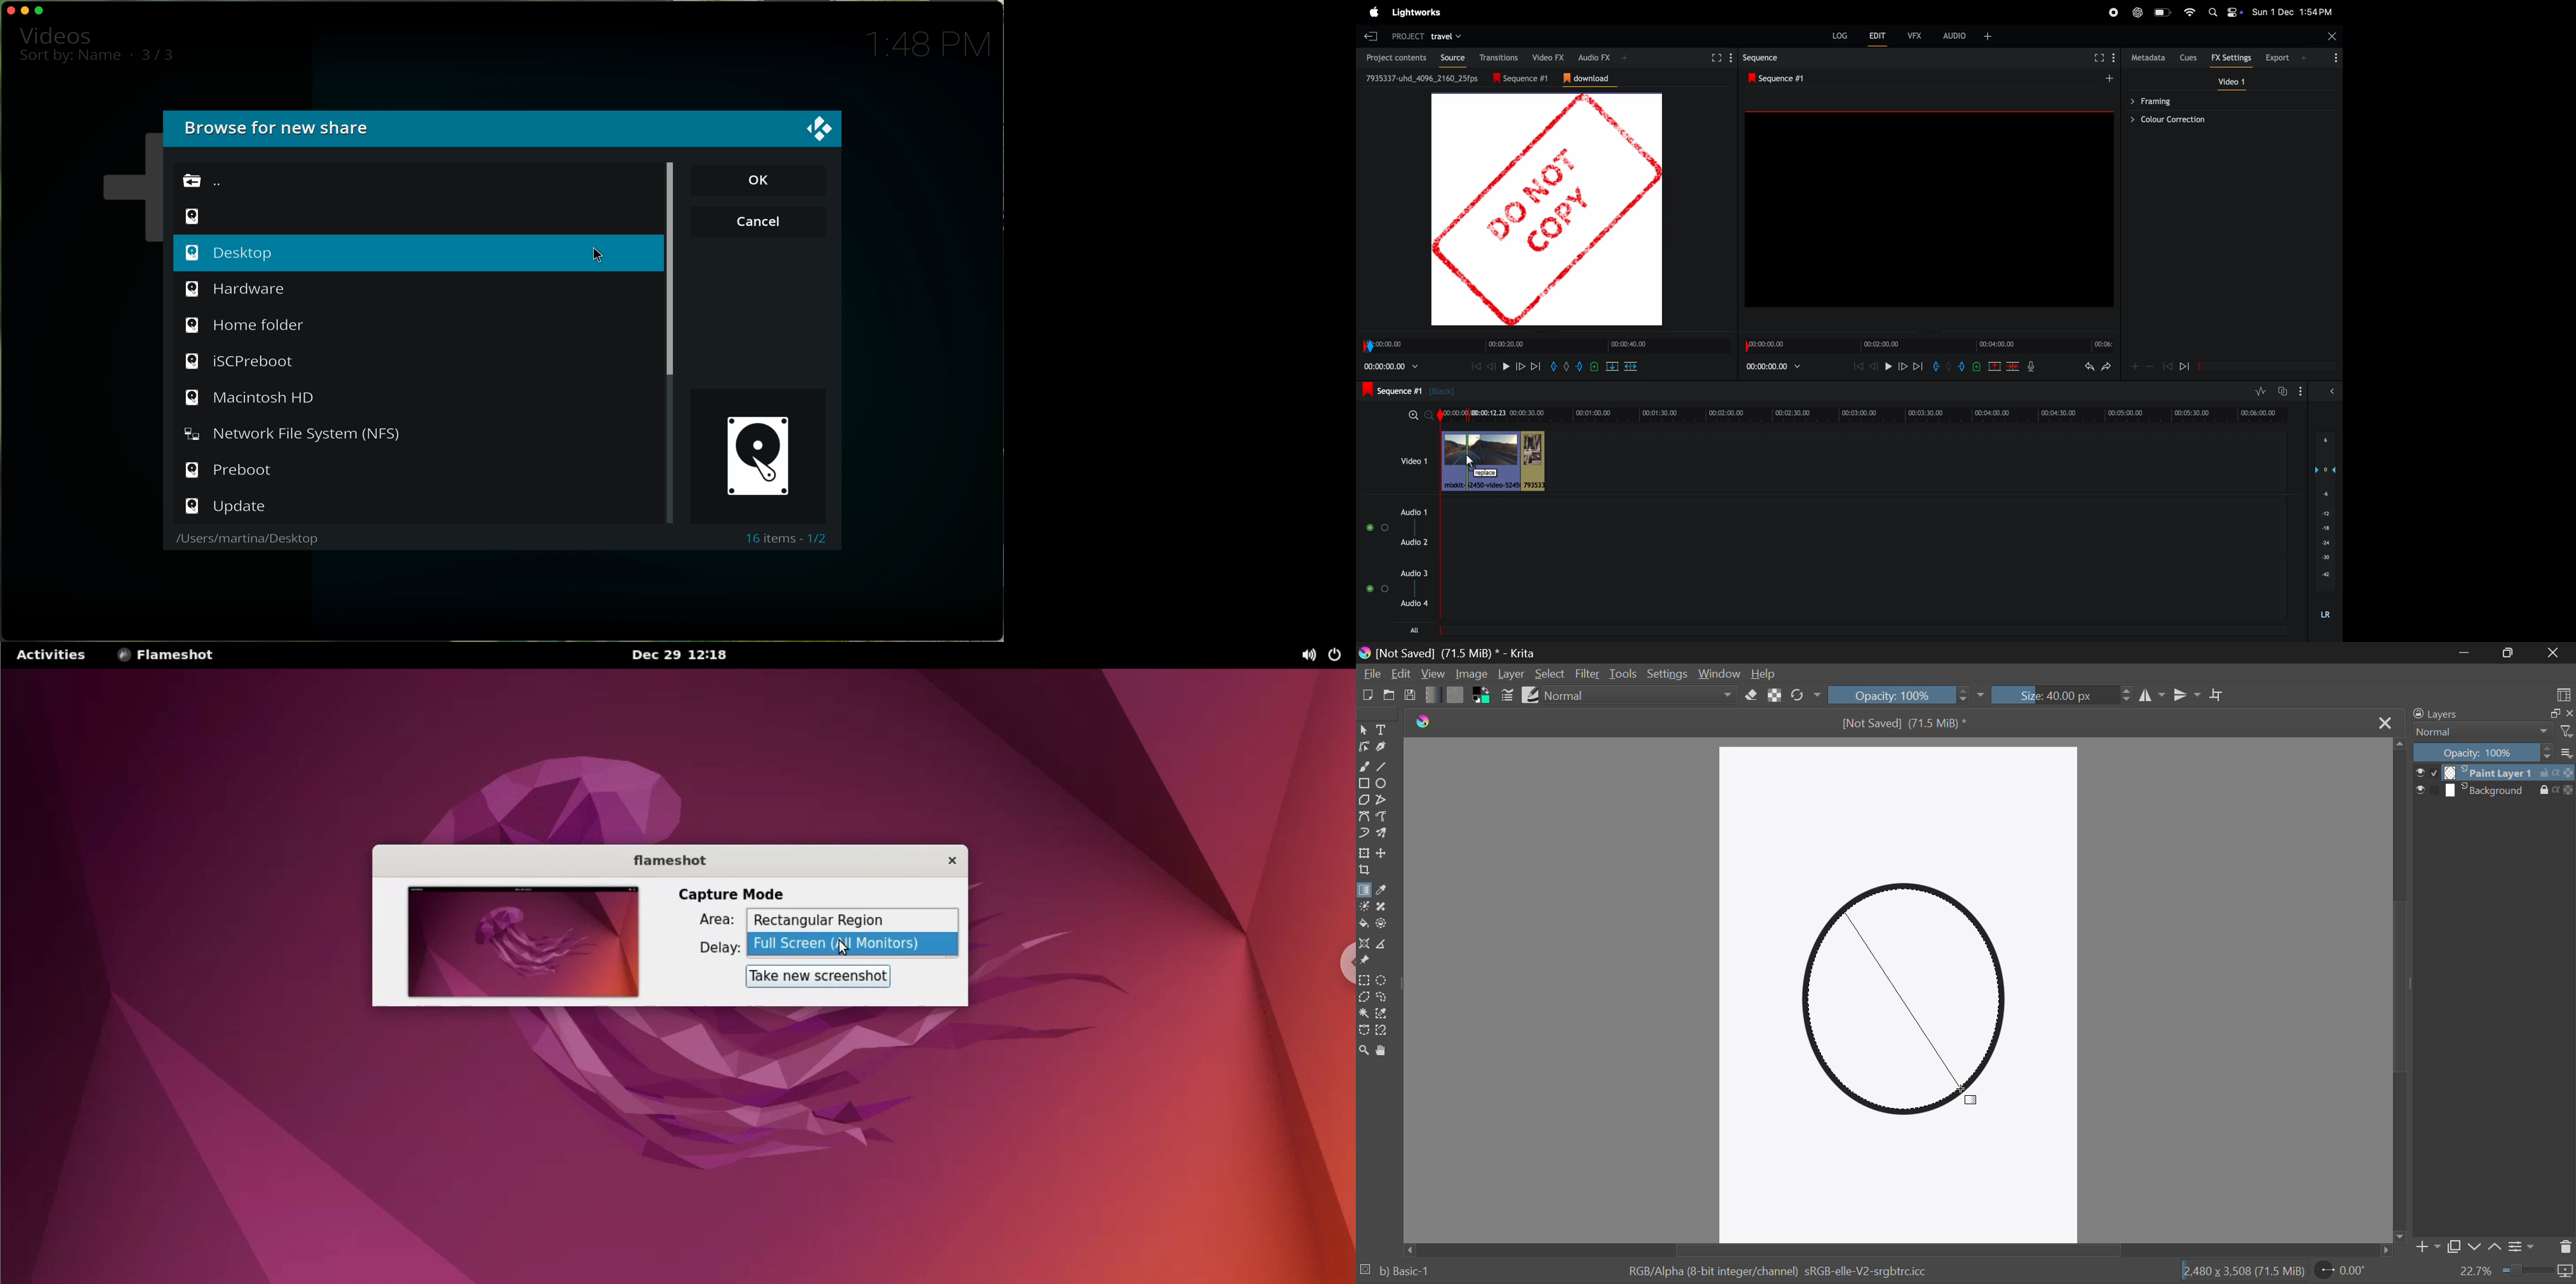 The width and height of the screenshot is (2576, 1288). What do you see at coordinates (1385, 996) in the screenshot?
I see `Freehand Selection` at bounding box center [1385, 996].